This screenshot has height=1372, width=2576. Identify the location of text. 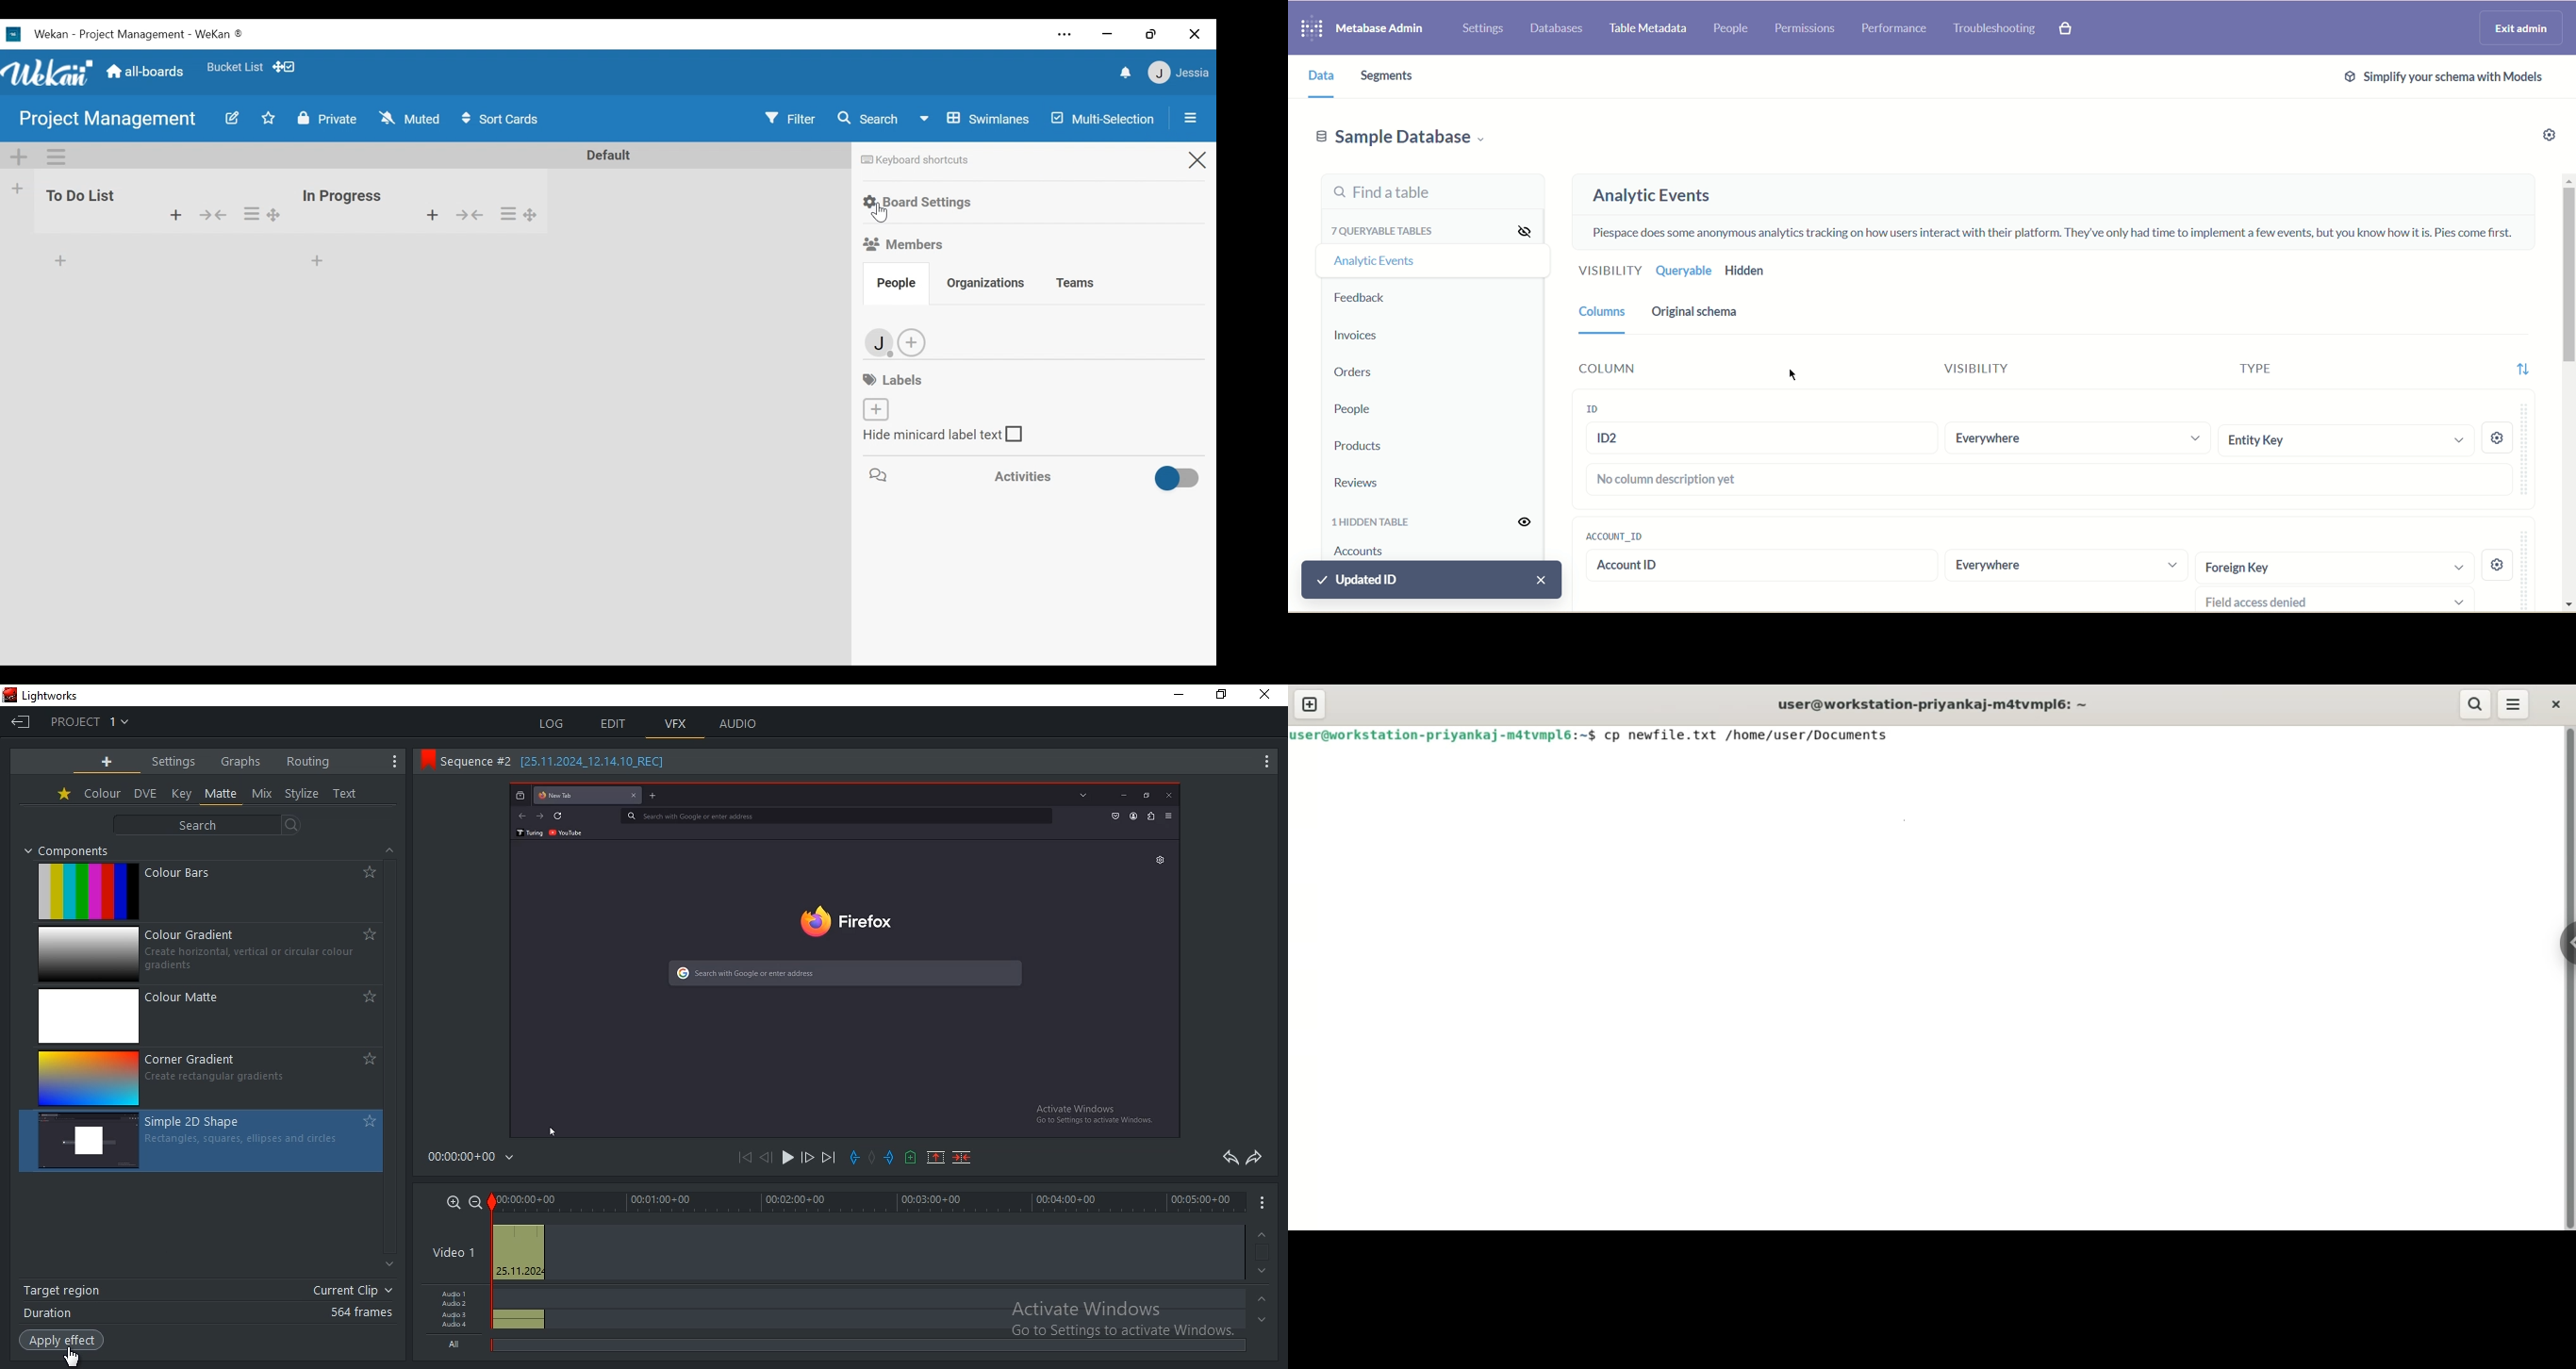
(346, 795).